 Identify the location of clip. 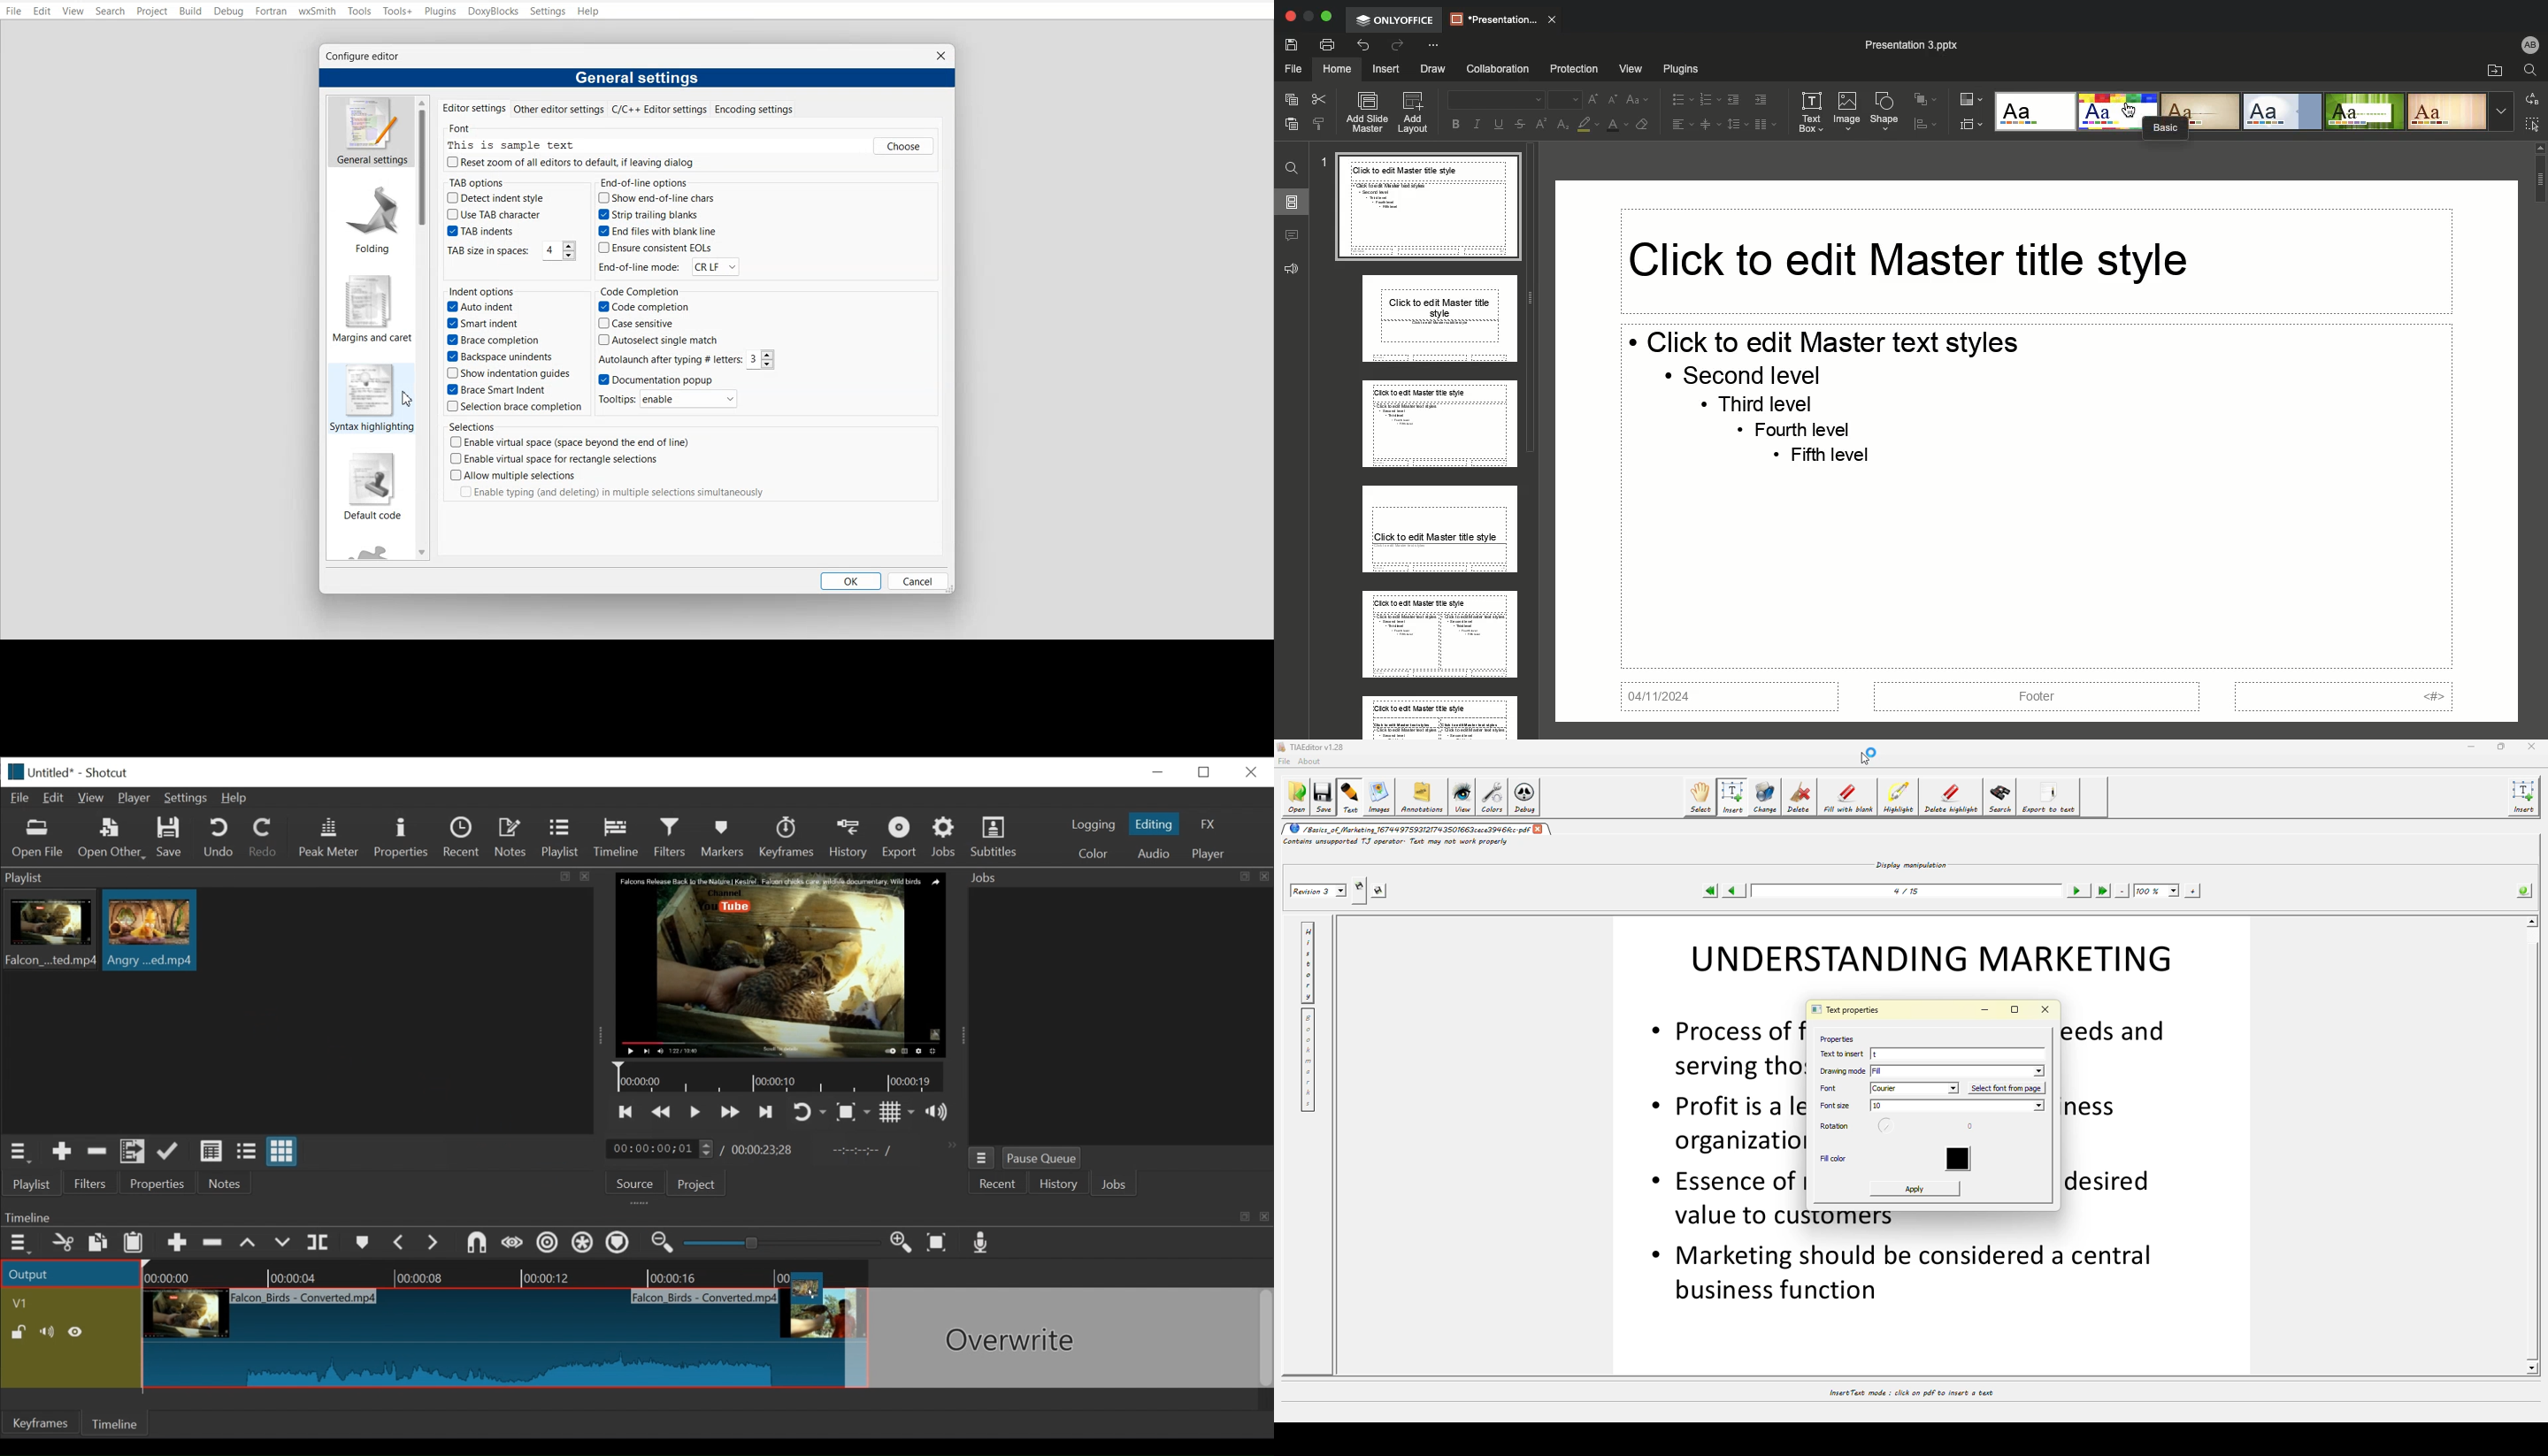
(48, 932).